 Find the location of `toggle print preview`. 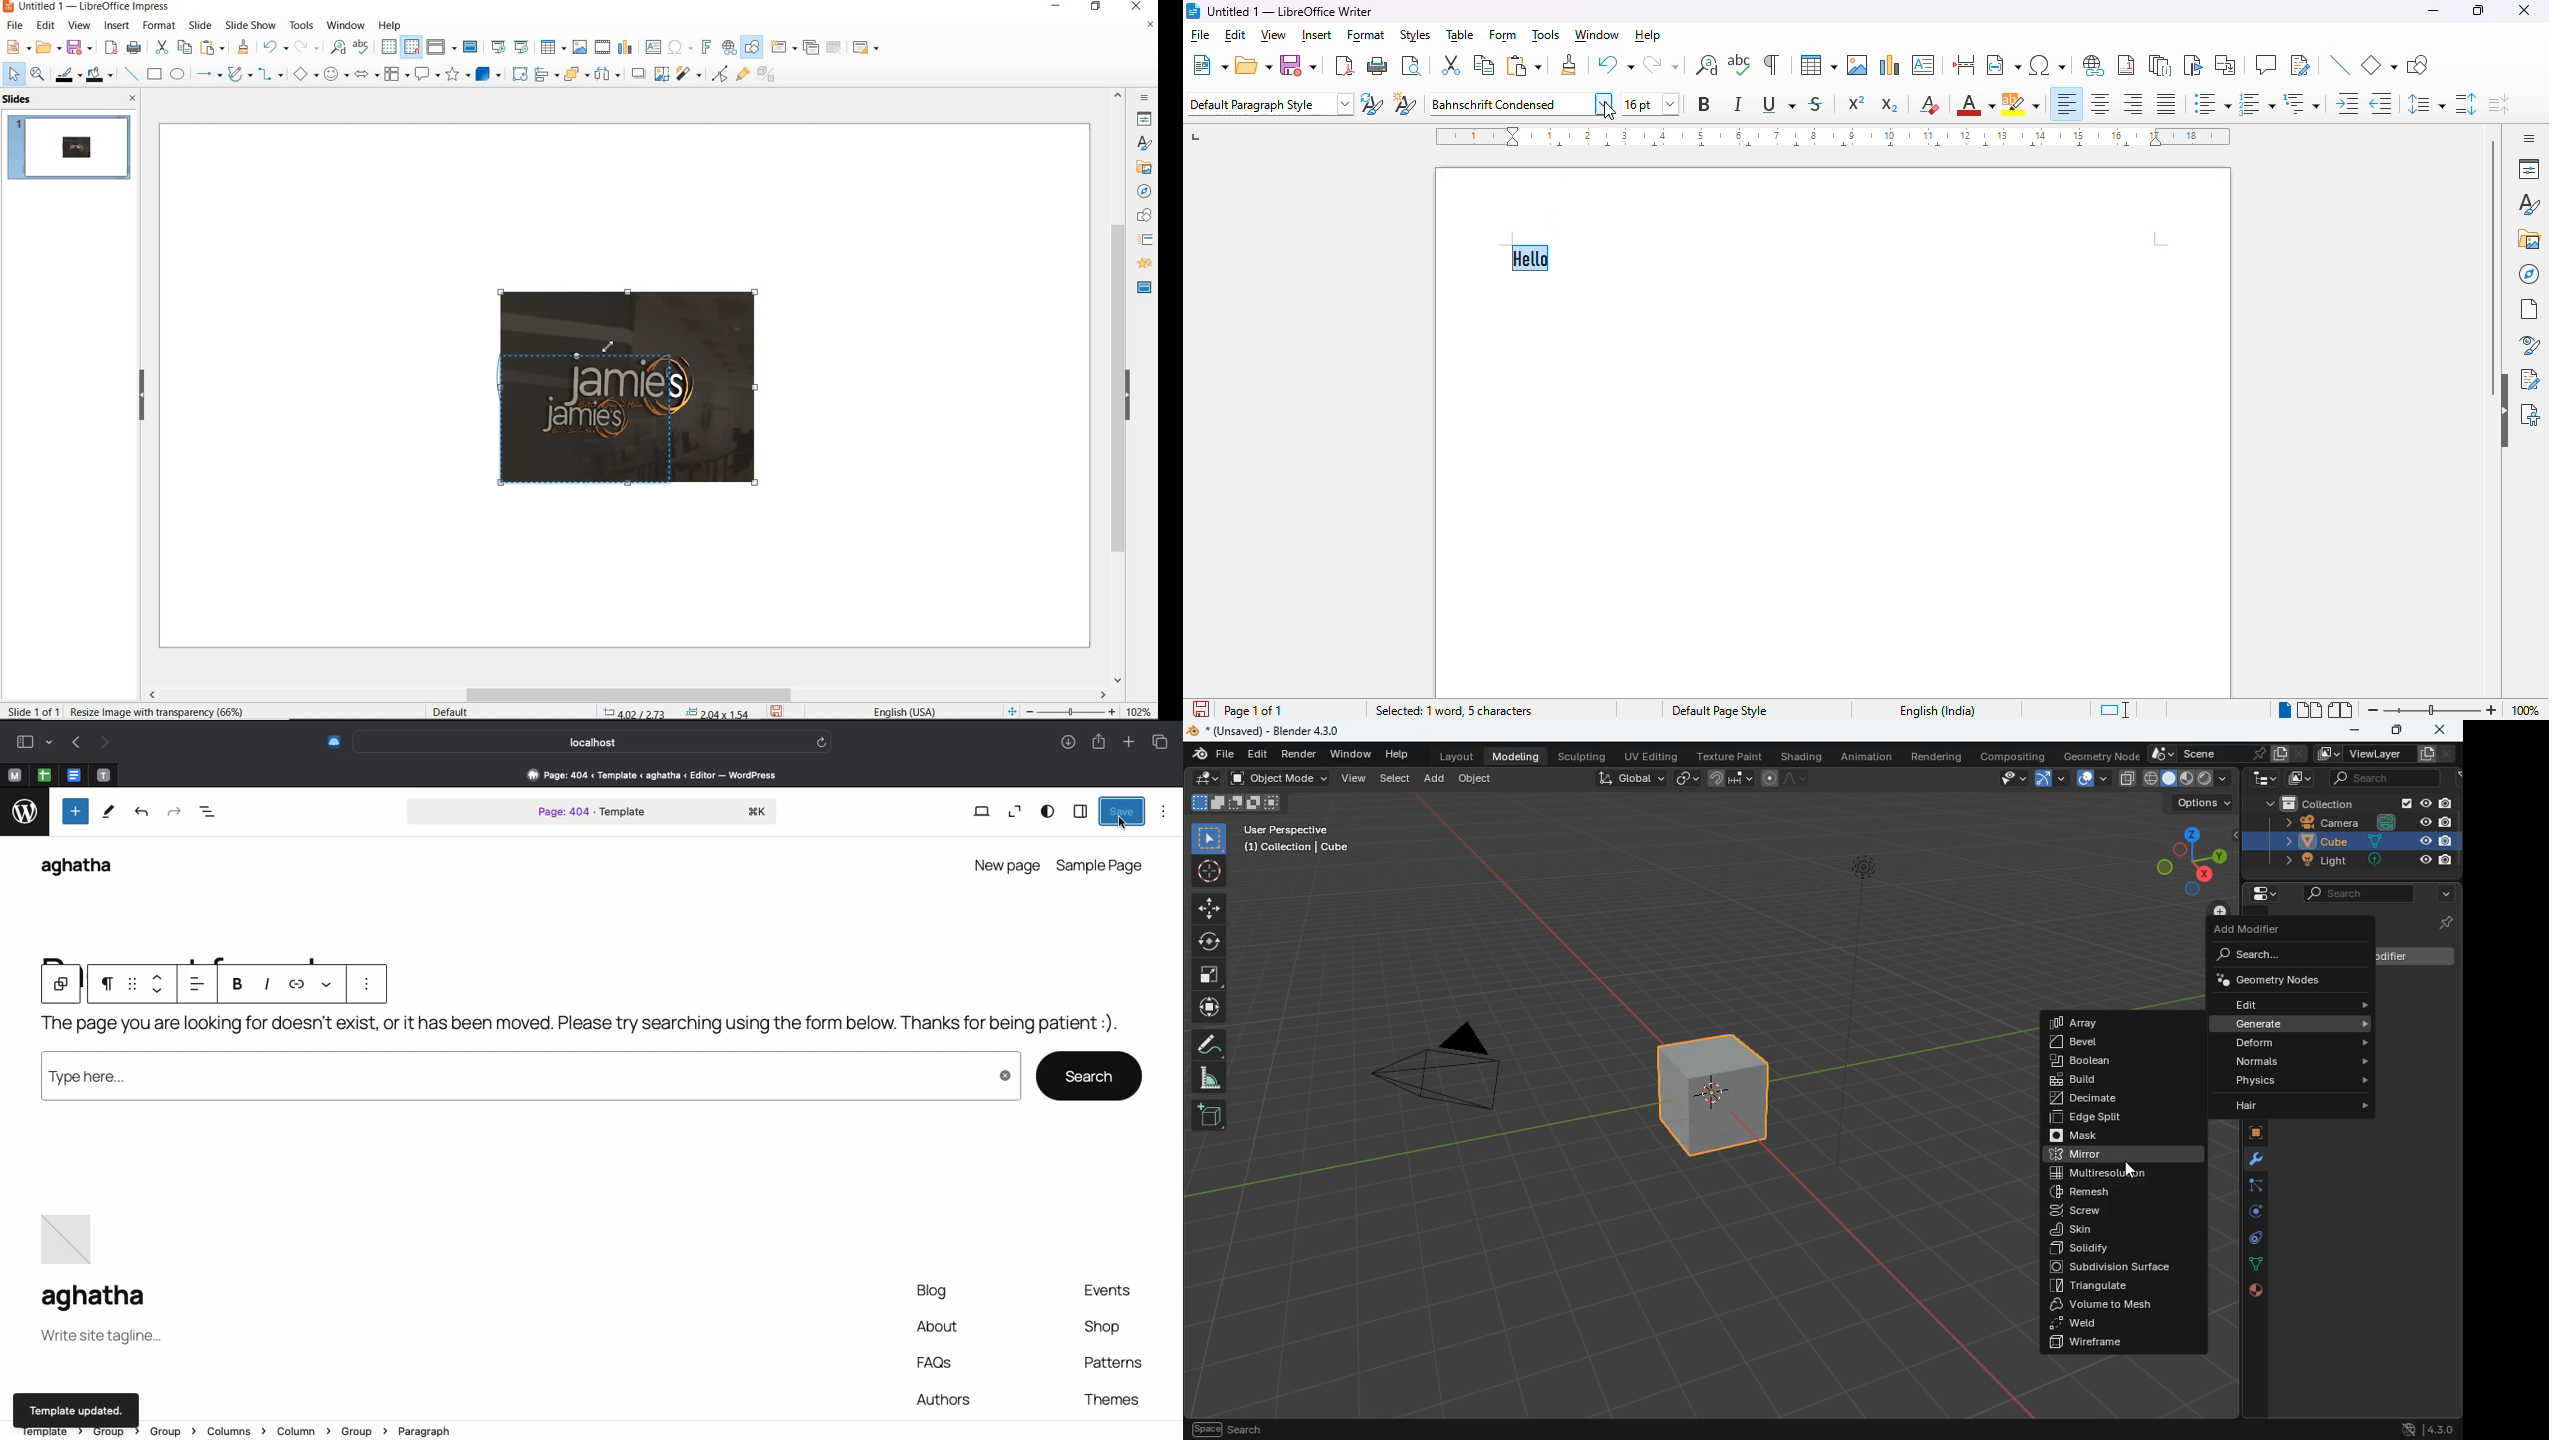

toggle print preview is located at coordinates (1412, 65).